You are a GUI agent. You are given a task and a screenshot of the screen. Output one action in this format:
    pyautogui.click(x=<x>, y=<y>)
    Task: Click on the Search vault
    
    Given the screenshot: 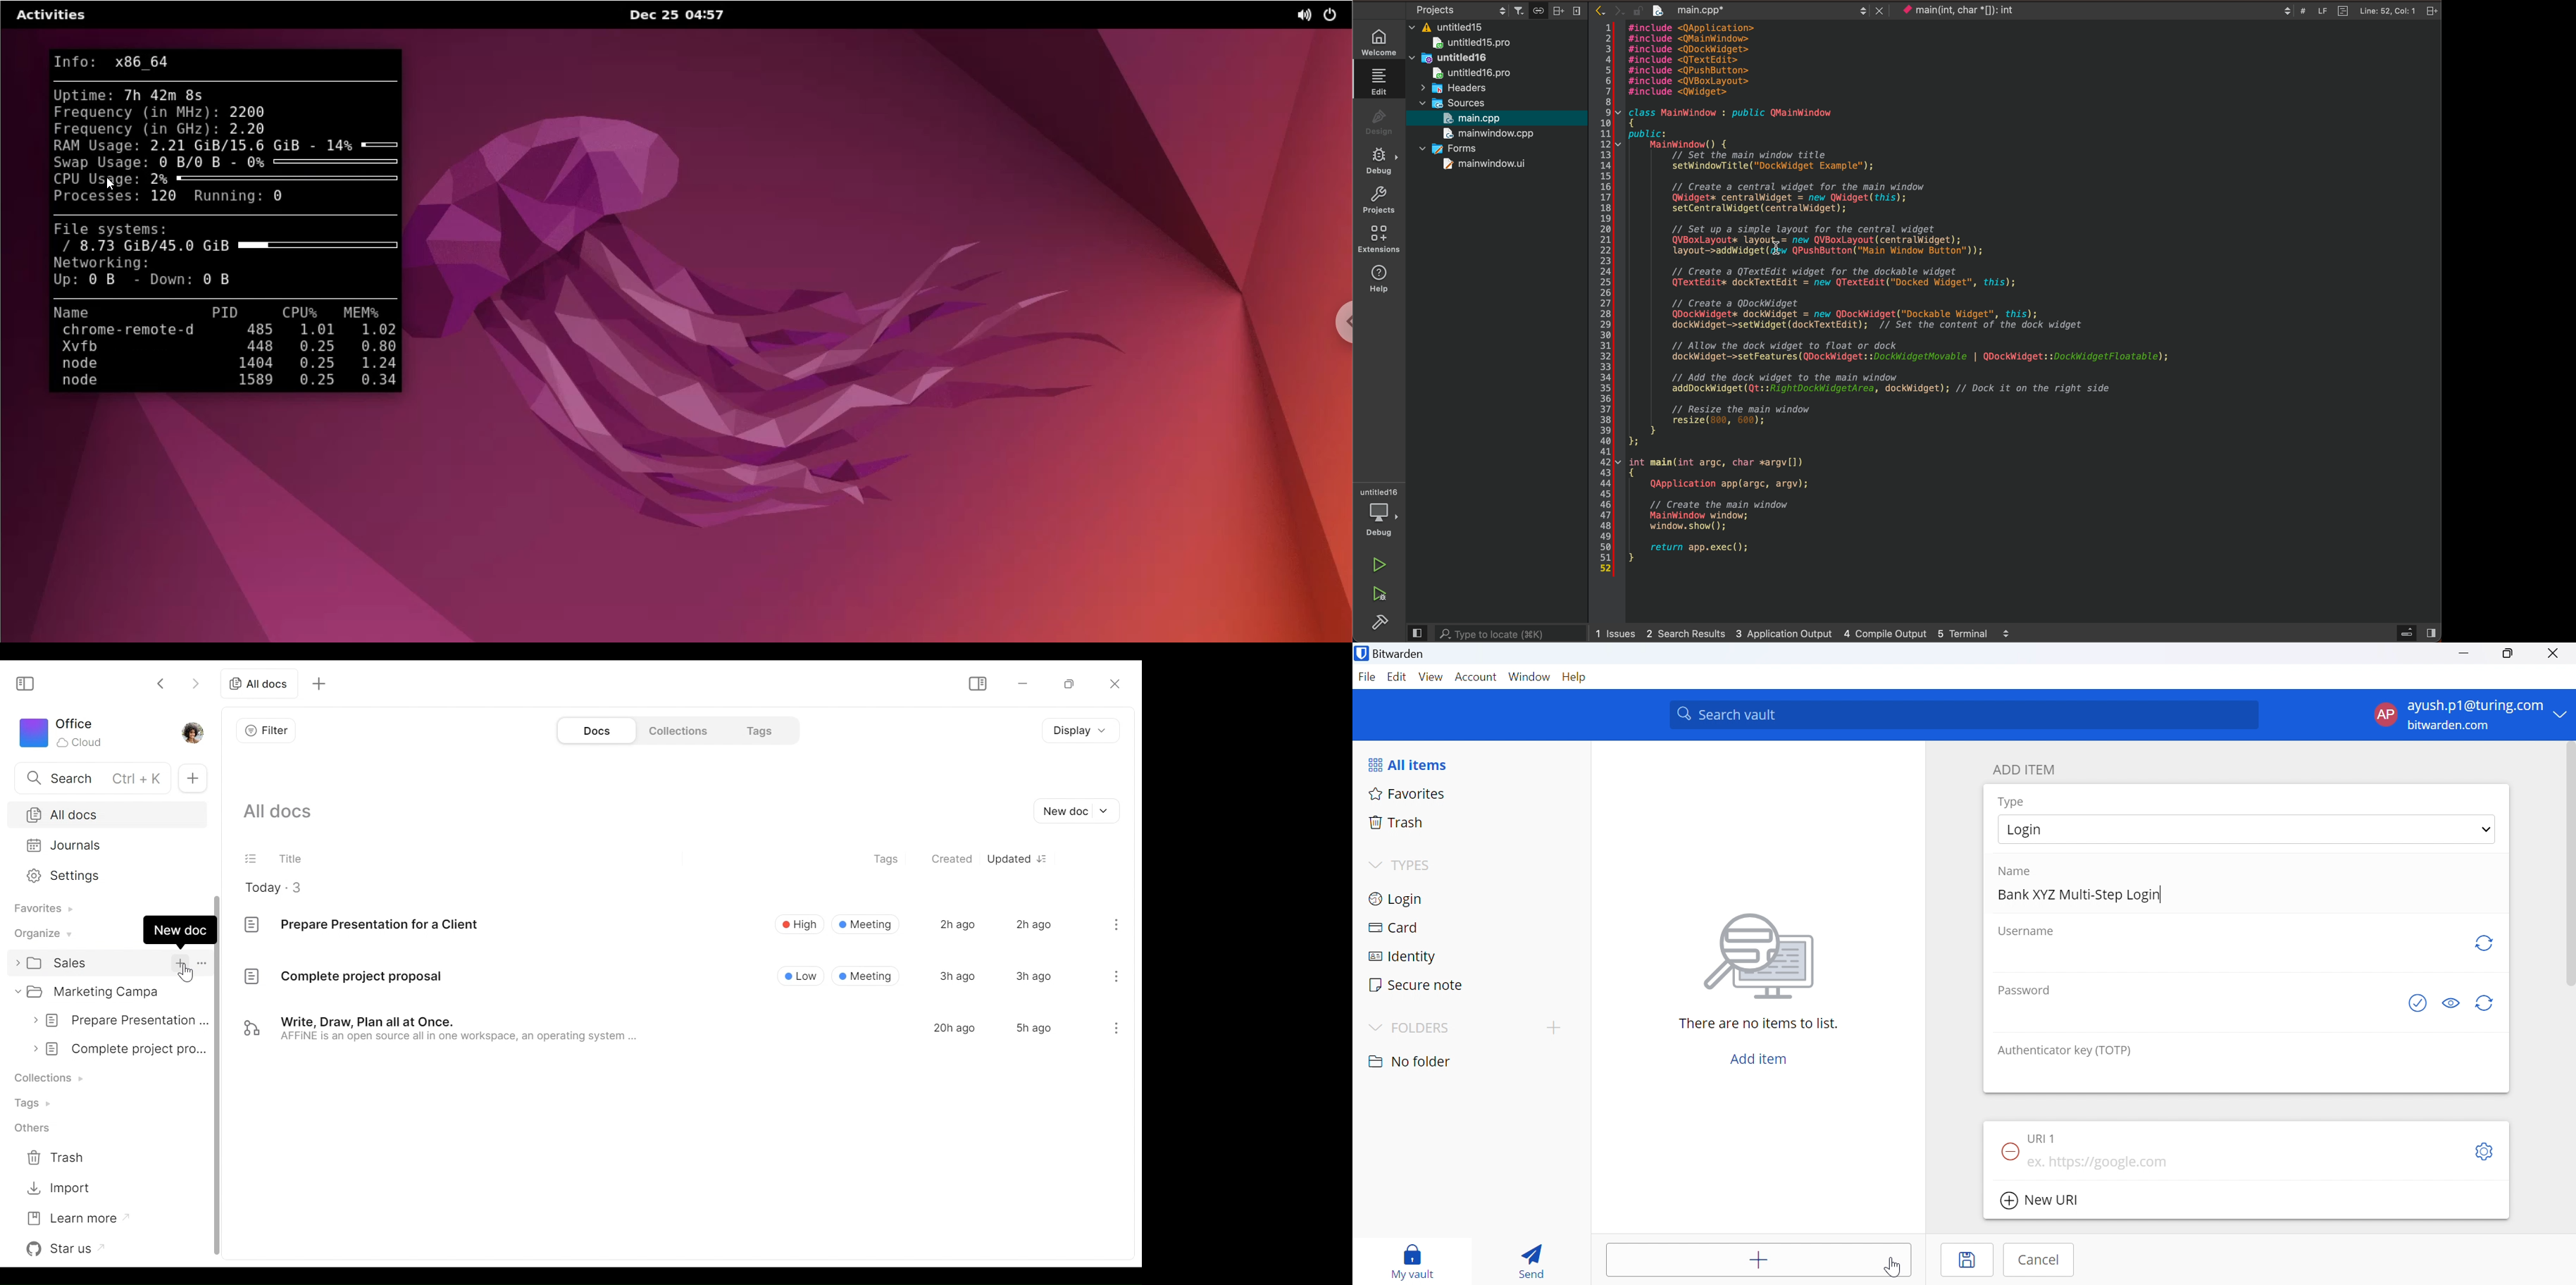 What is the action you would take?
    pyautogui.click(x=1966, y=715)
    